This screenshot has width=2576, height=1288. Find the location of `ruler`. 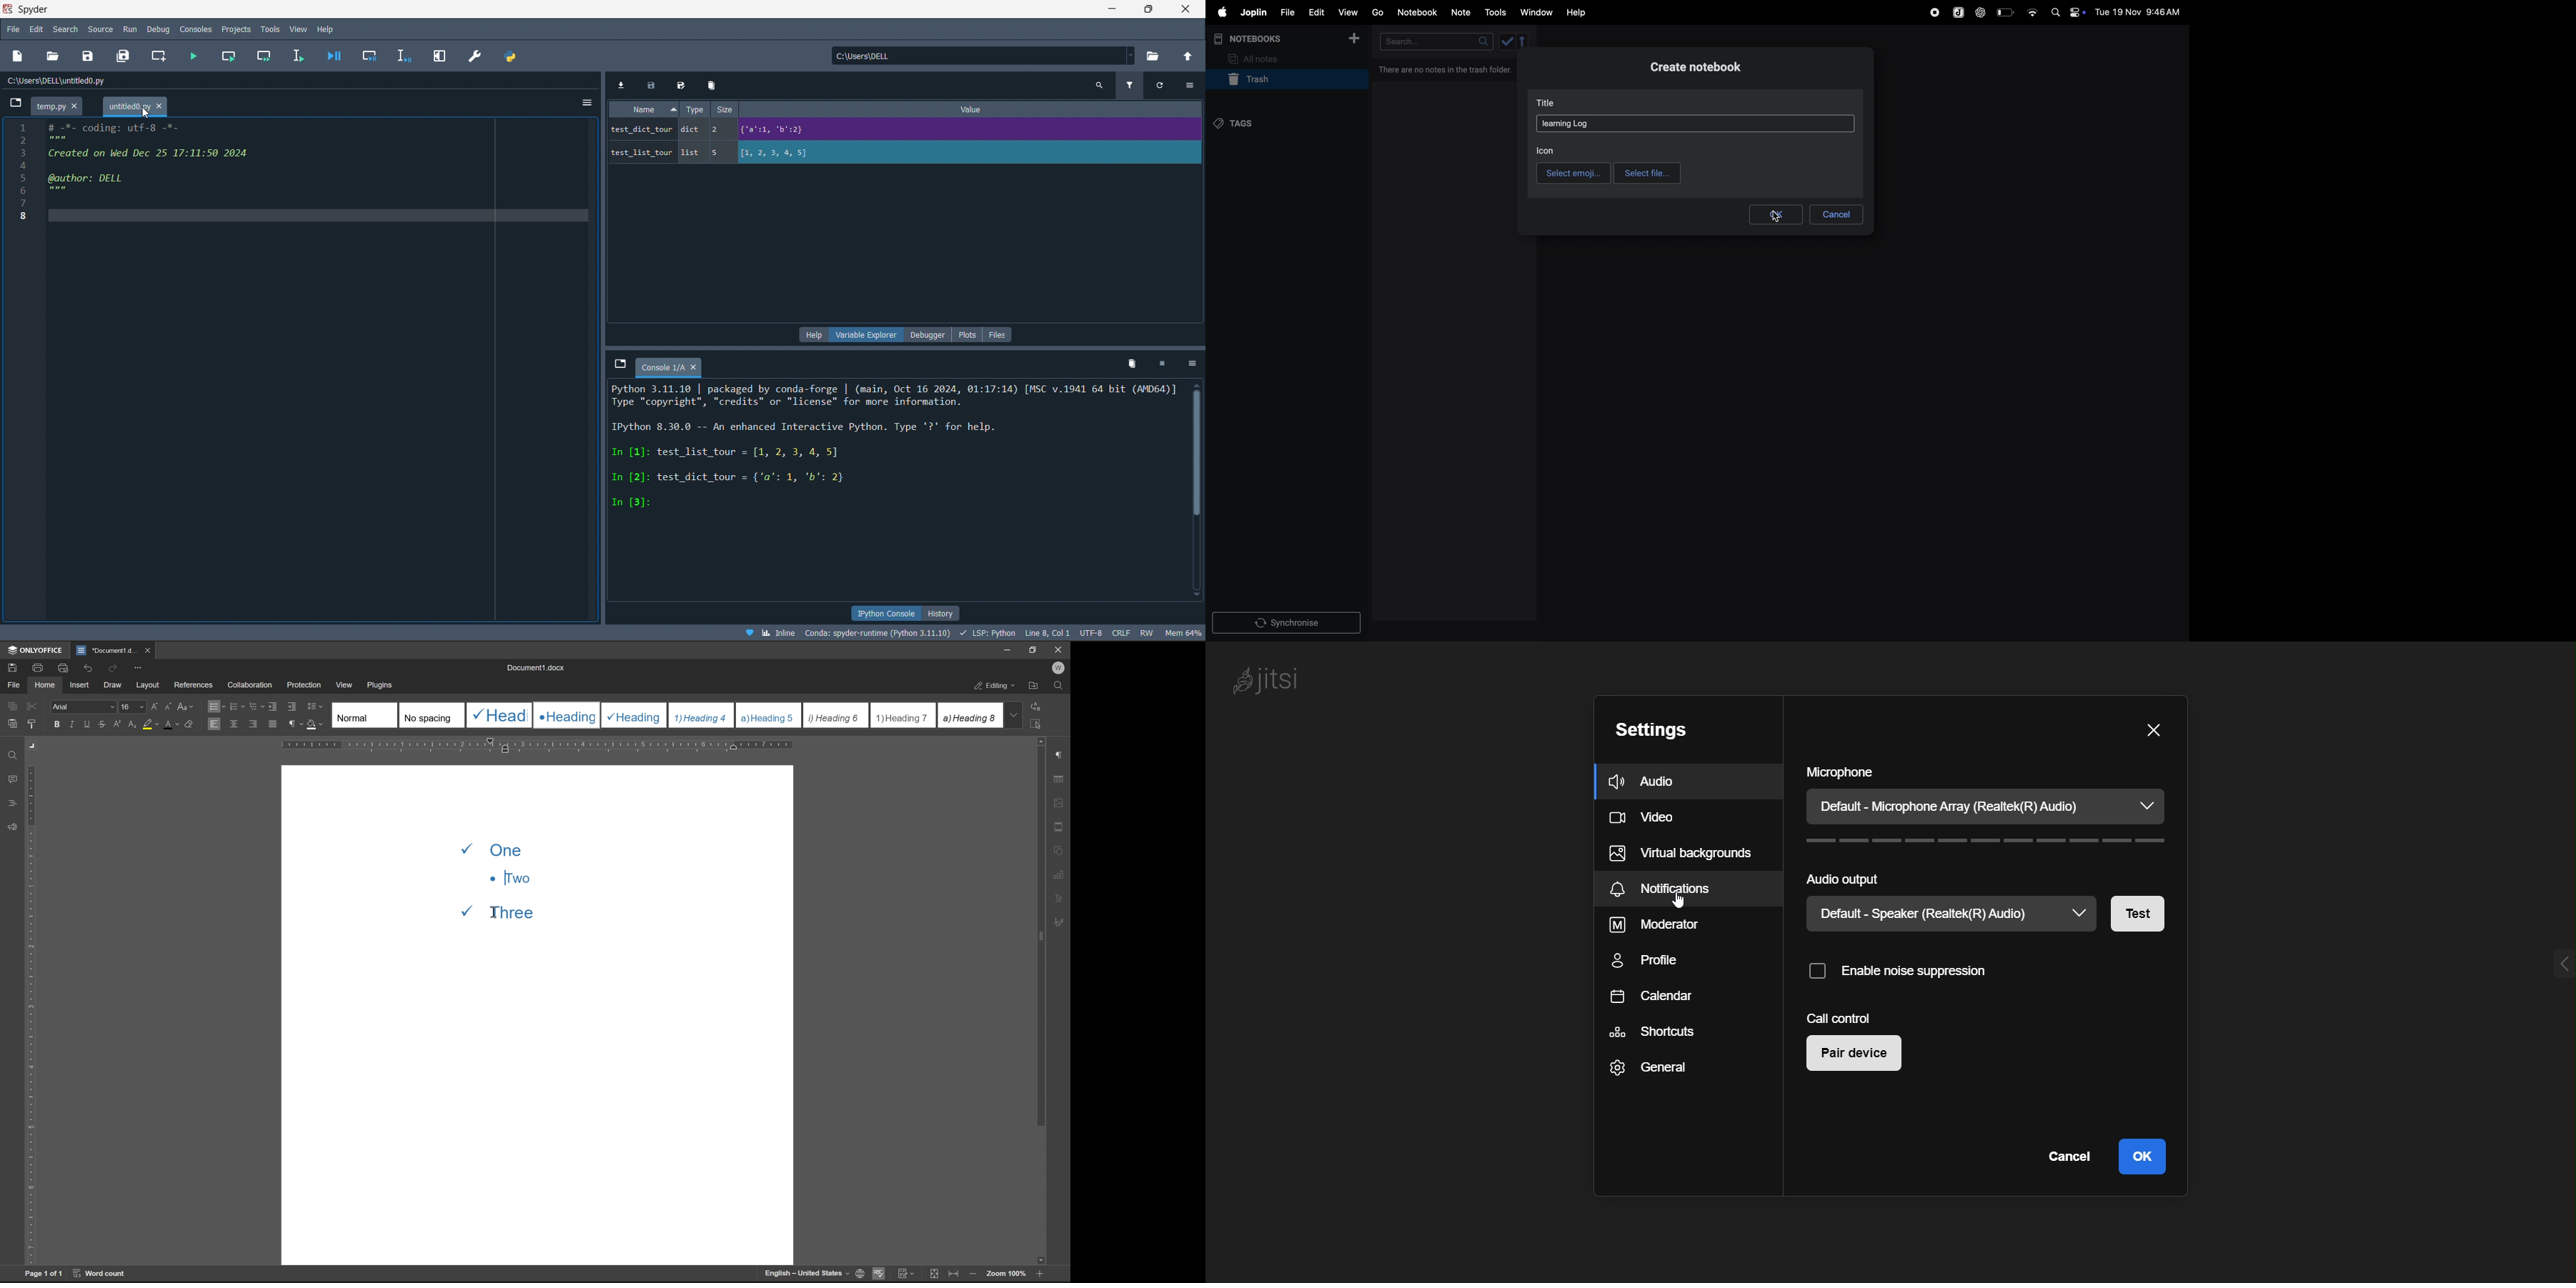

ruler is located at coordinates (31, 1015).